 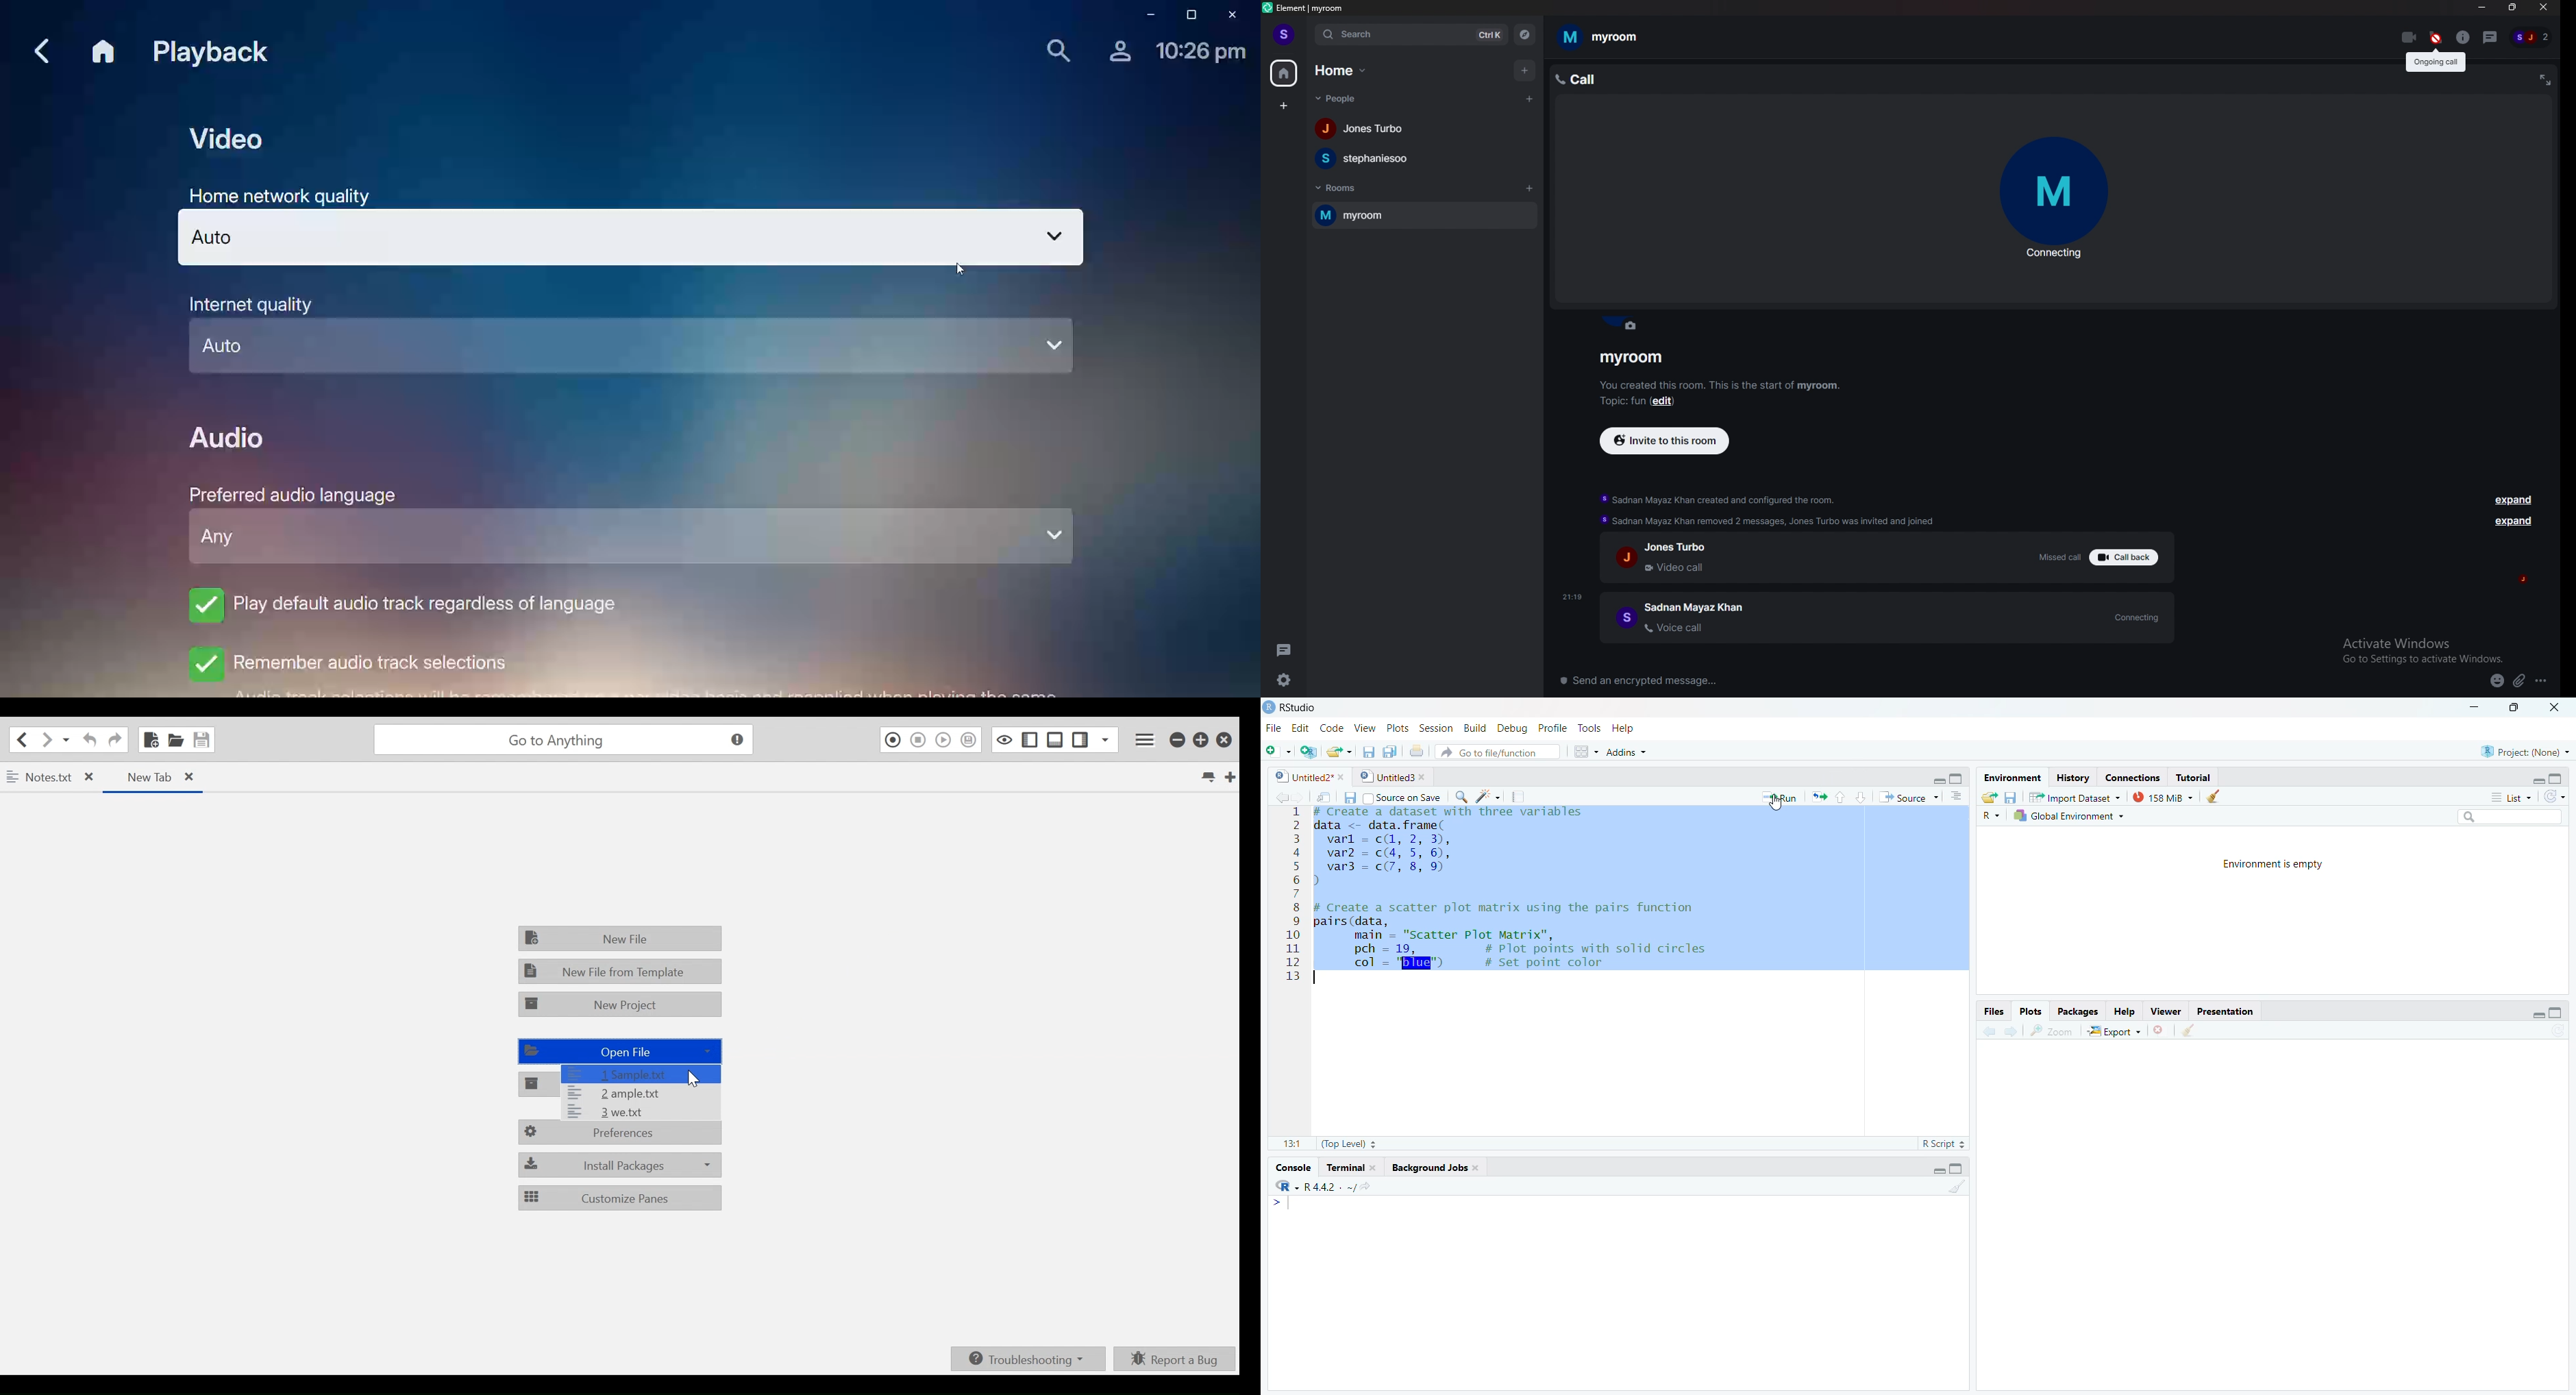 What do you see at coordinates (2544, 1011) in the screenshot?
I see `Minimize/maximize` at bounding box center [2544, 1011].